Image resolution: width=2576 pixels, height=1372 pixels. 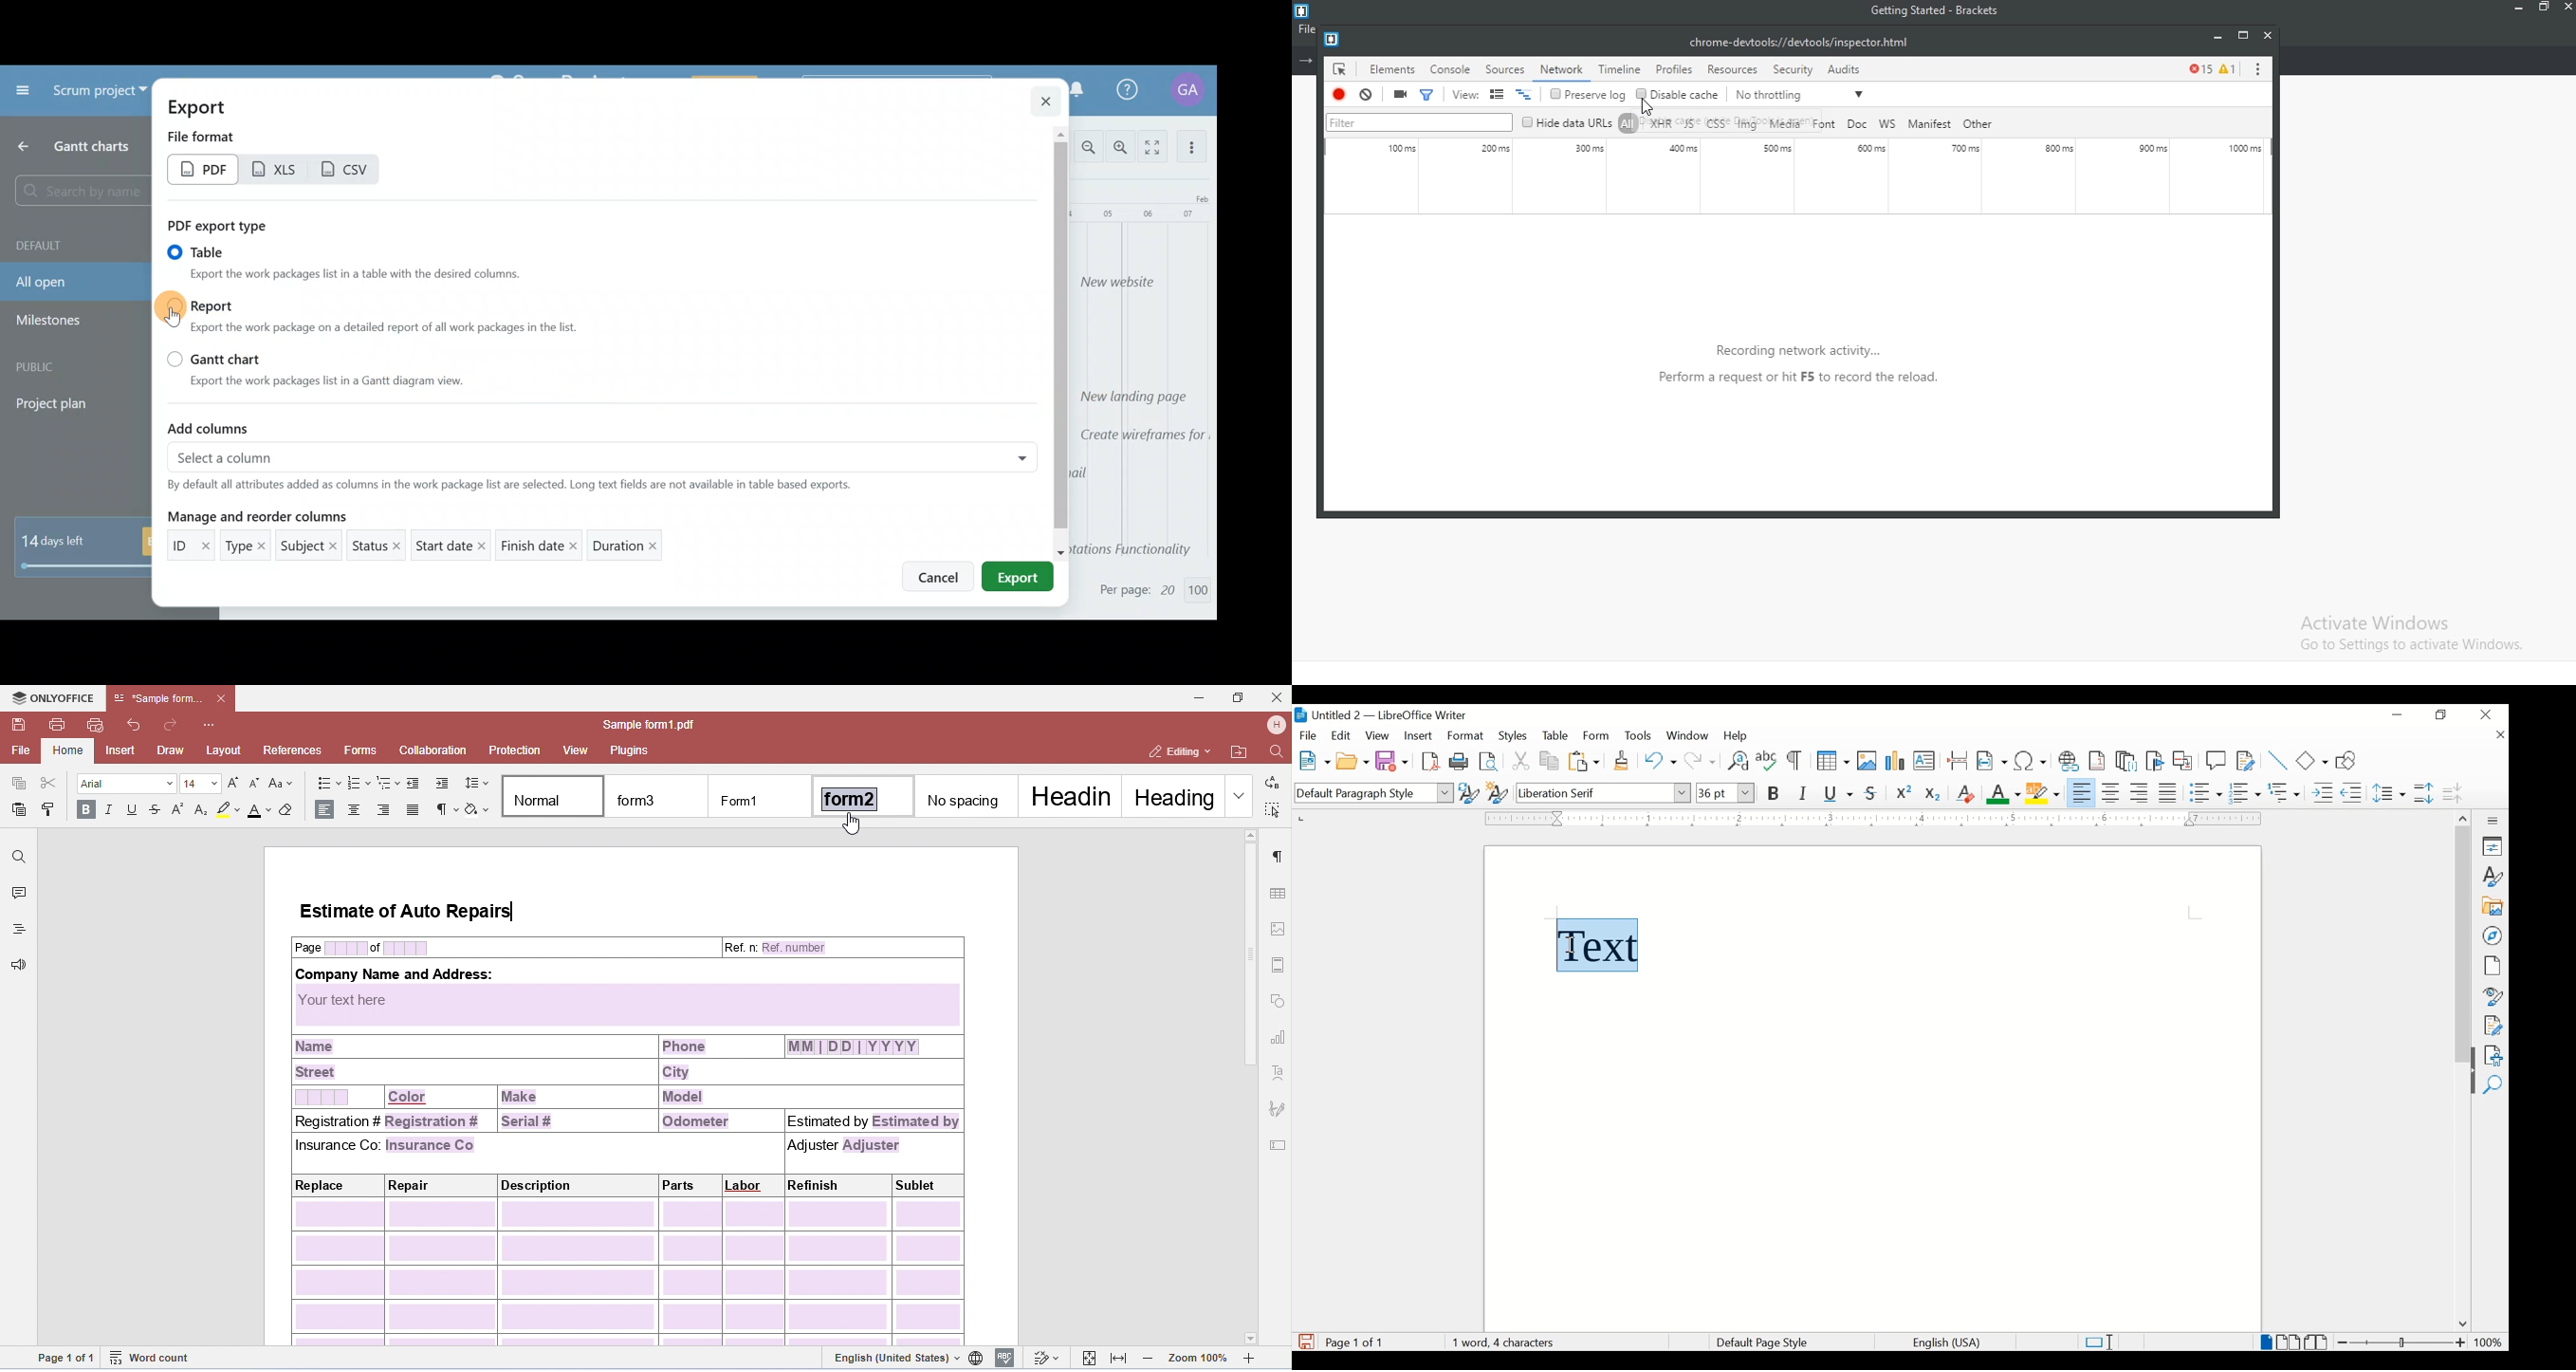 I want to click on insert line, so click(x=2278, y=760).